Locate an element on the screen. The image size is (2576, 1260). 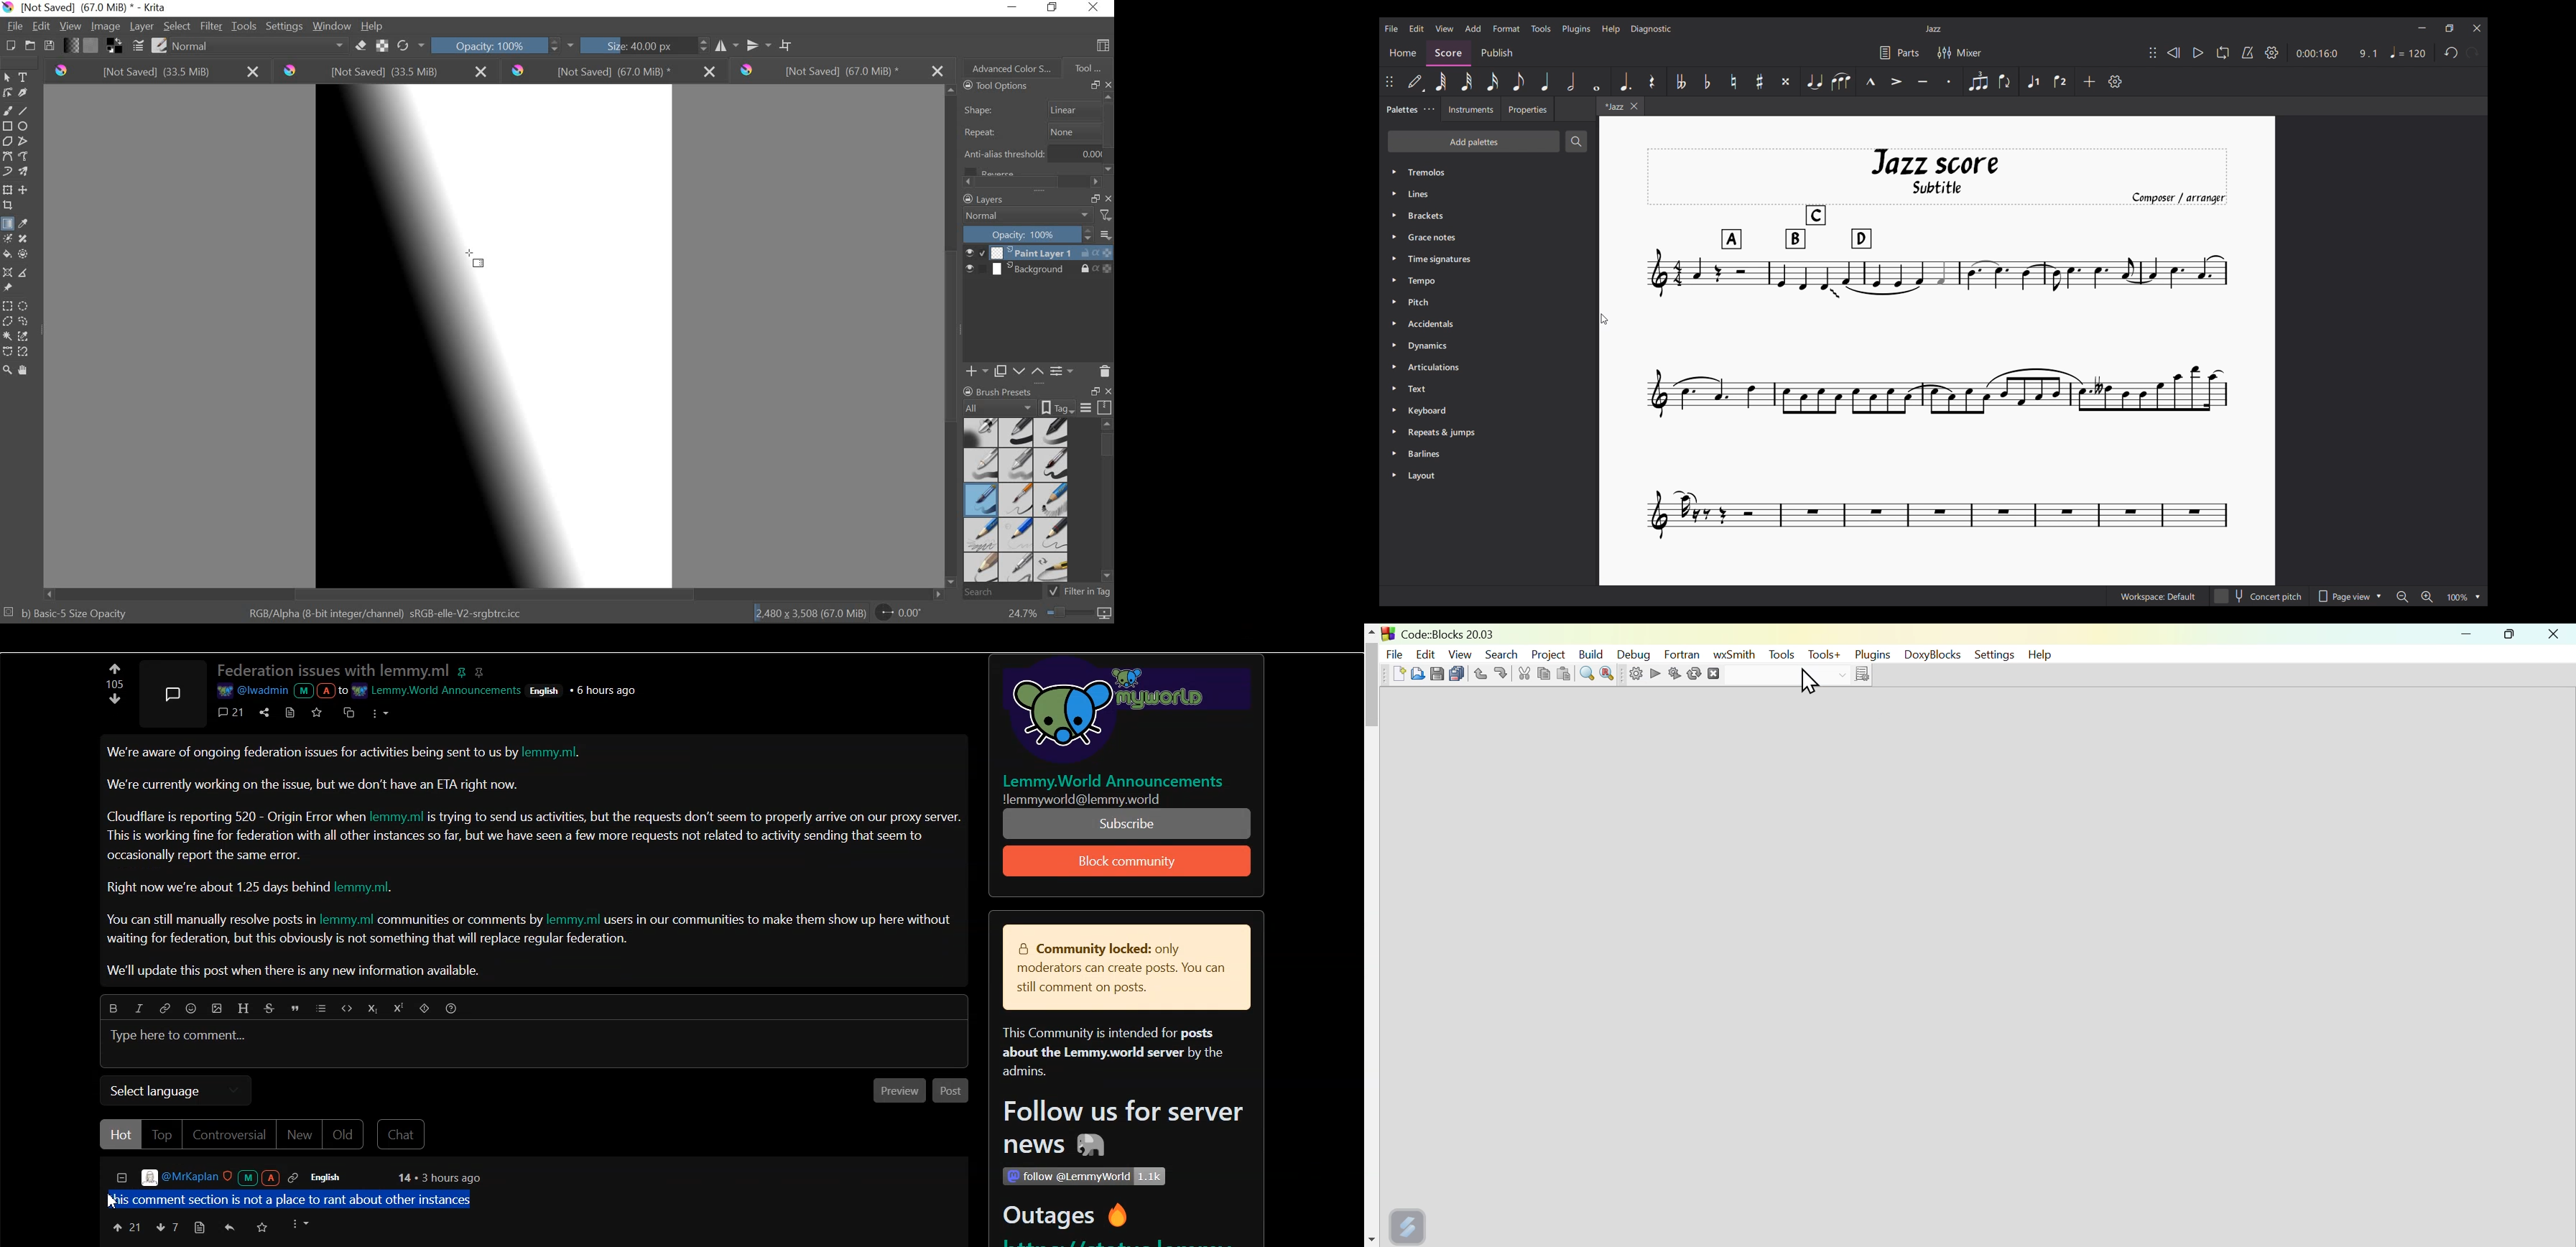
Text Cursor is located at coordinates (472, 1204).